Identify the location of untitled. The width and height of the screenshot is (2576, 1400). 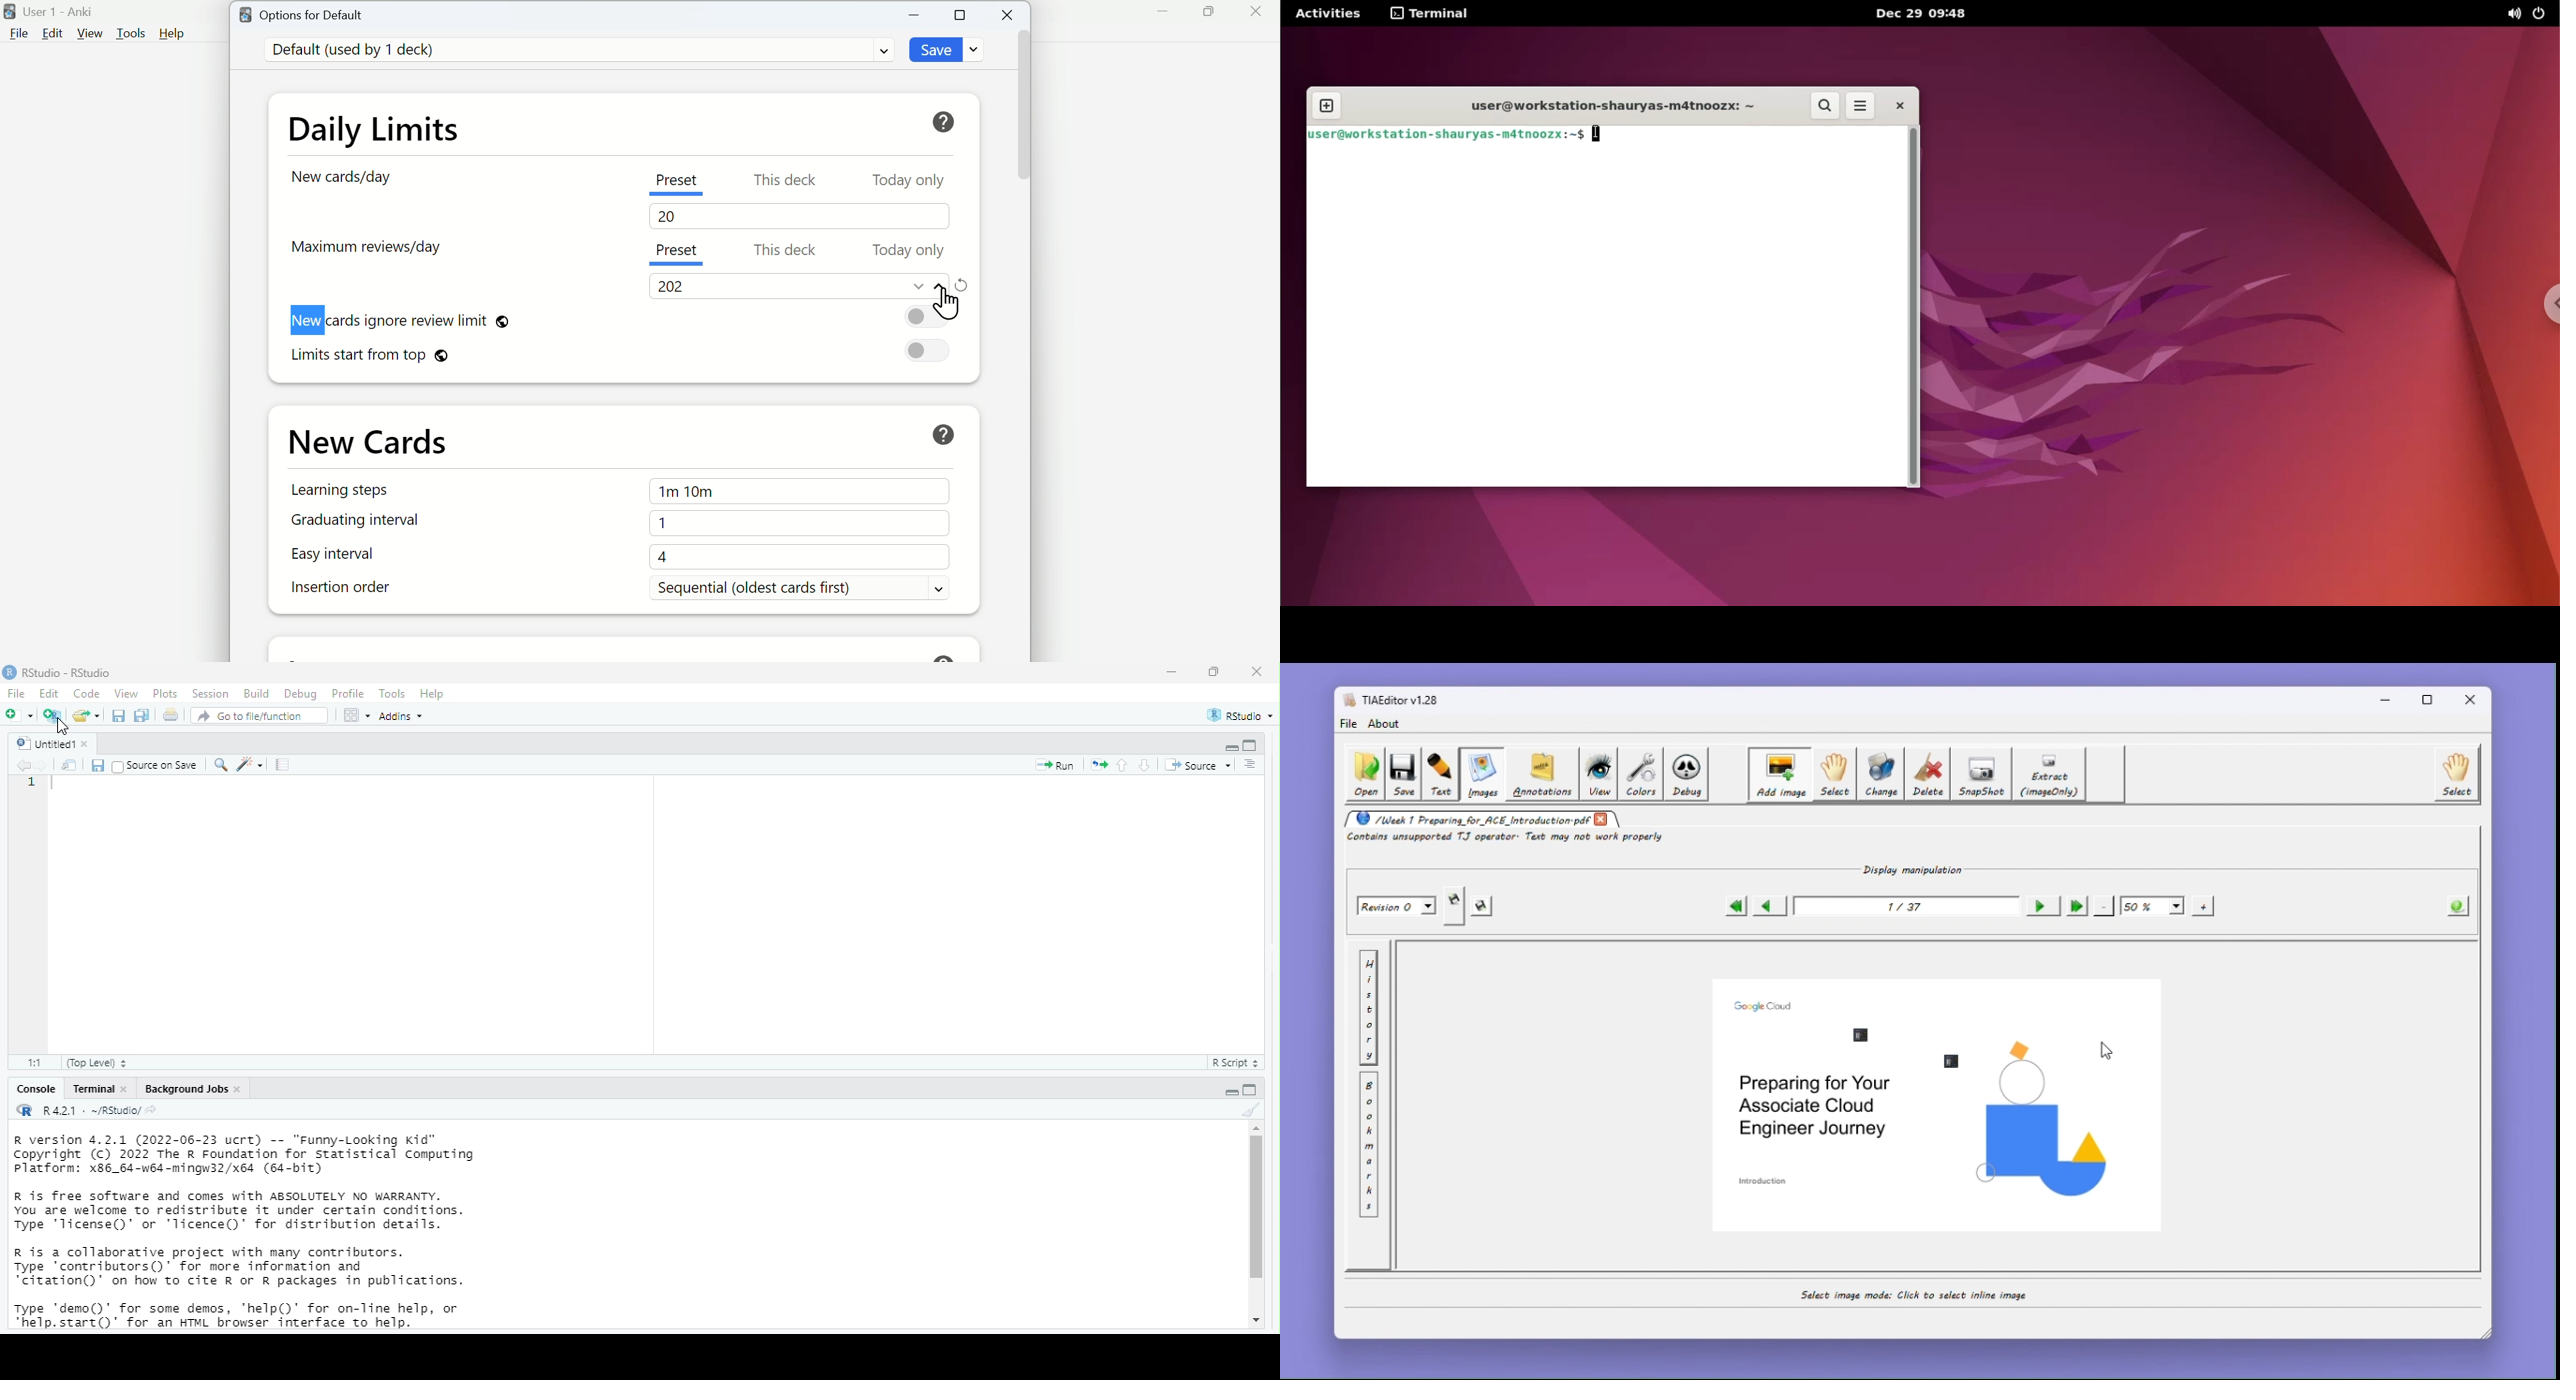
(38, 742).